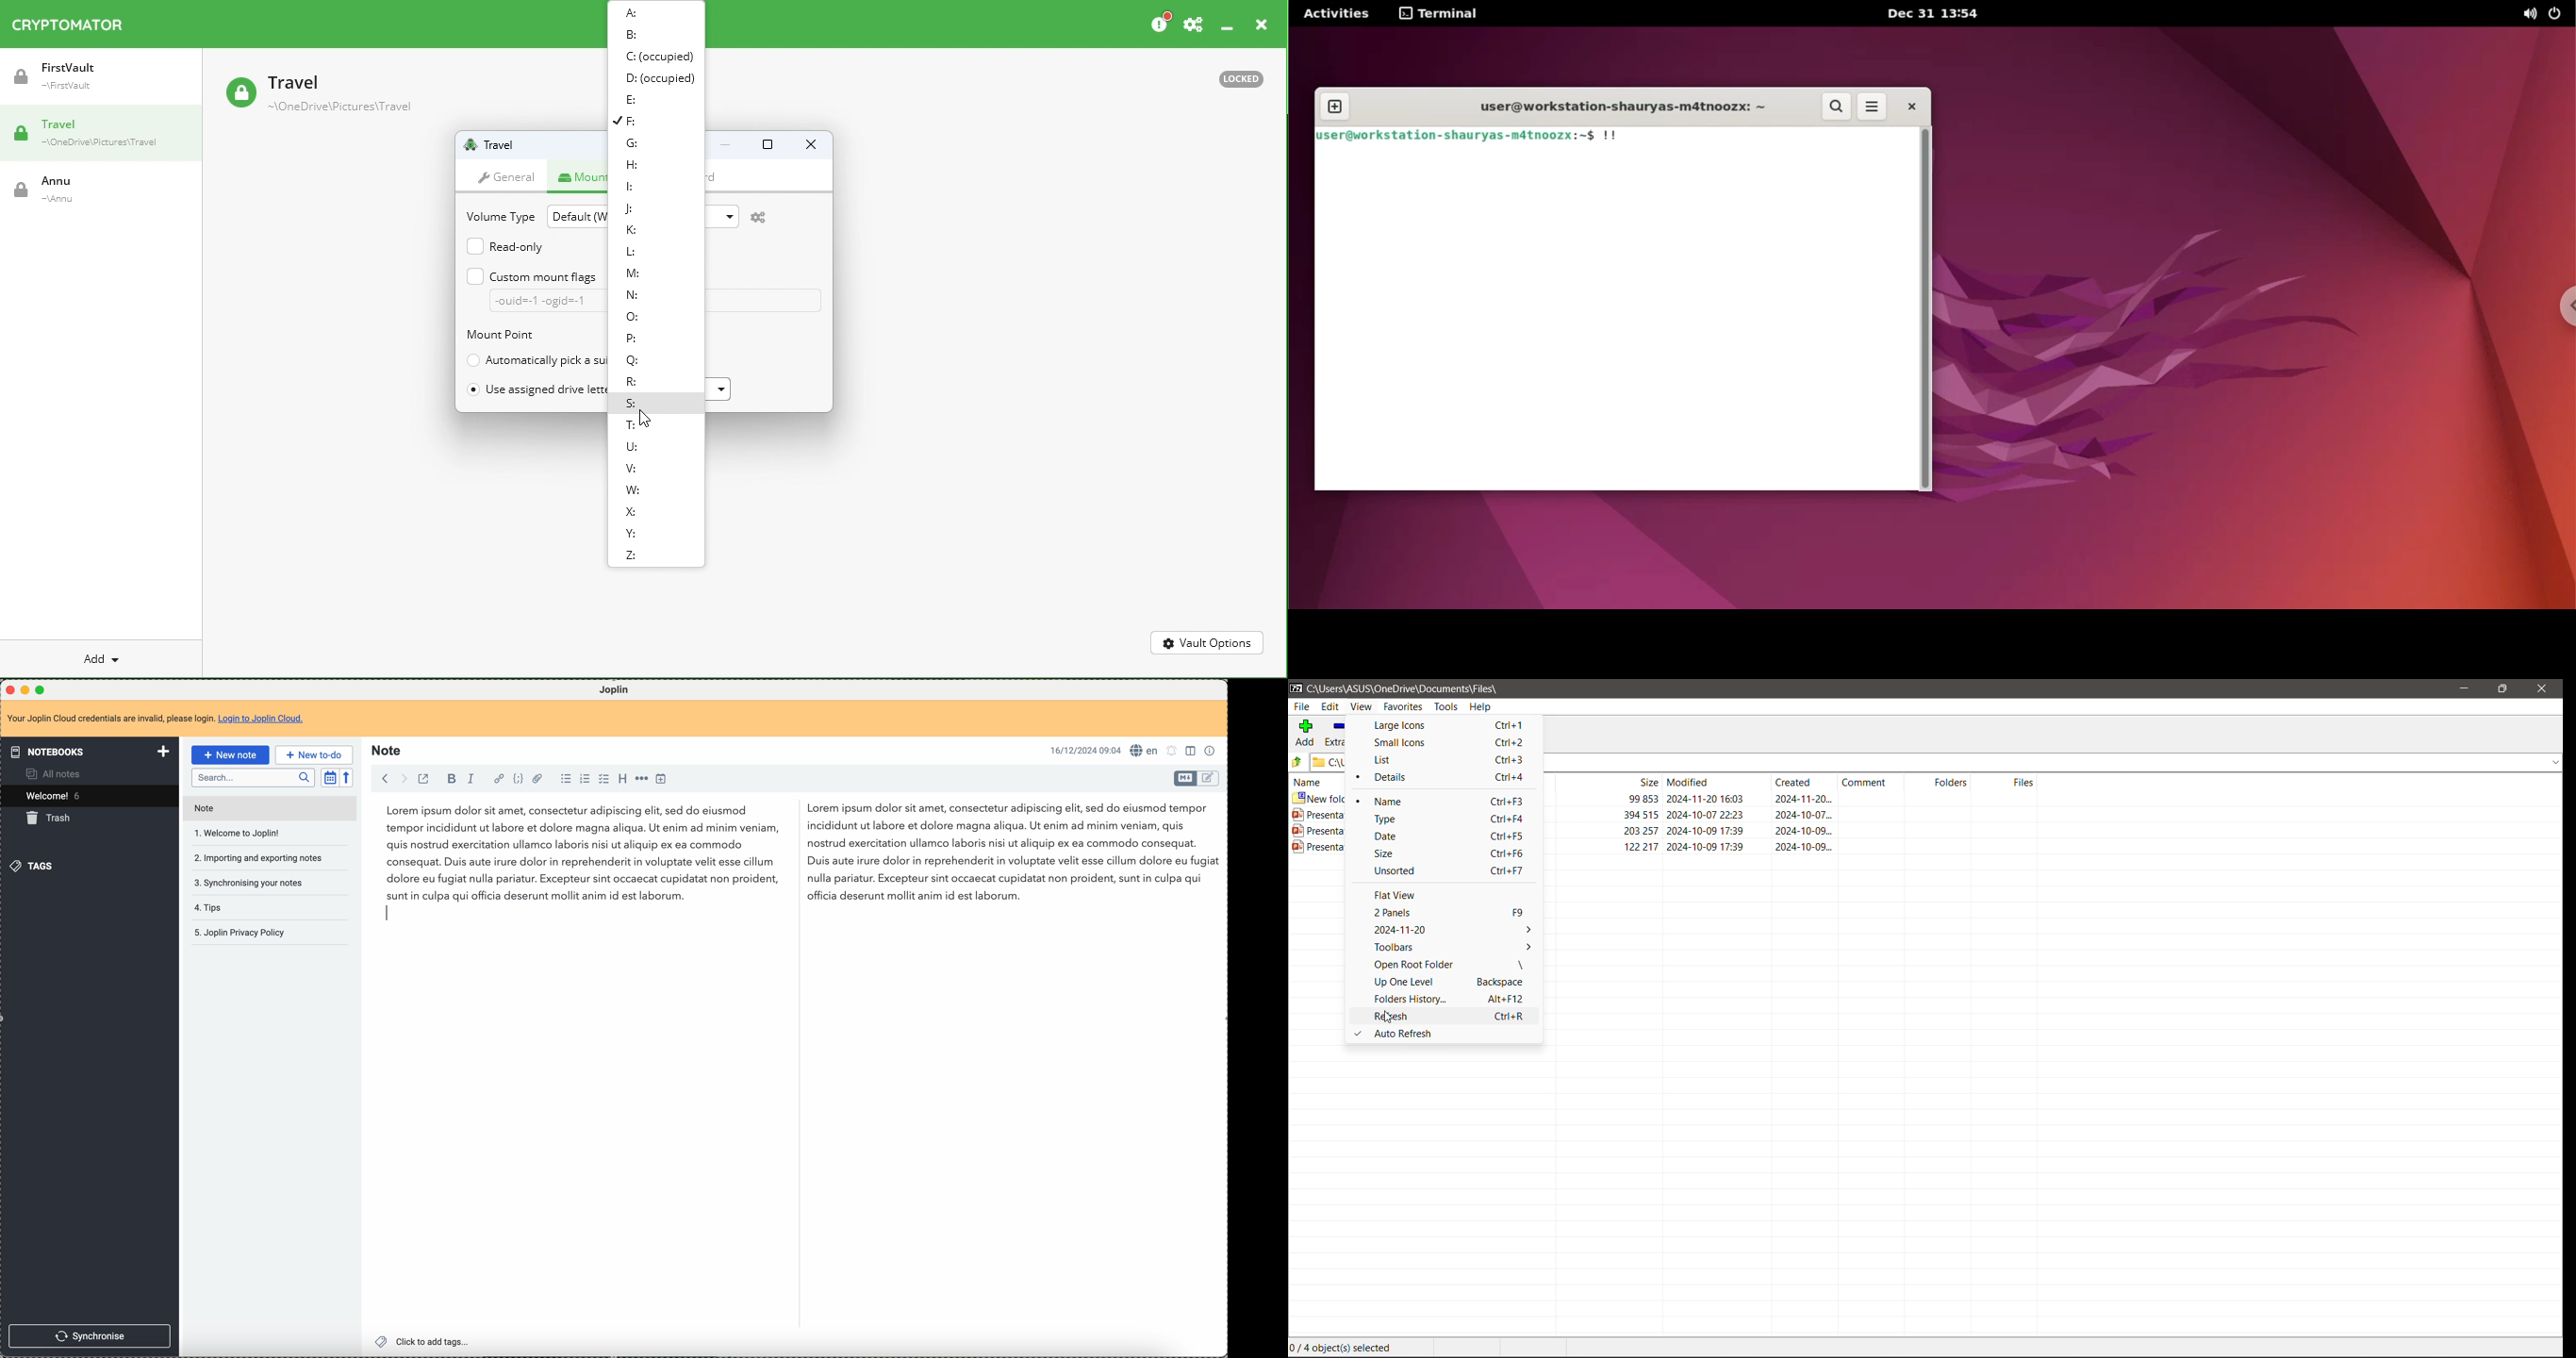 Image resolution: width=2576 pixels, height=1372 pixels. I want to click on synchronising your notes, so click(249, 884).